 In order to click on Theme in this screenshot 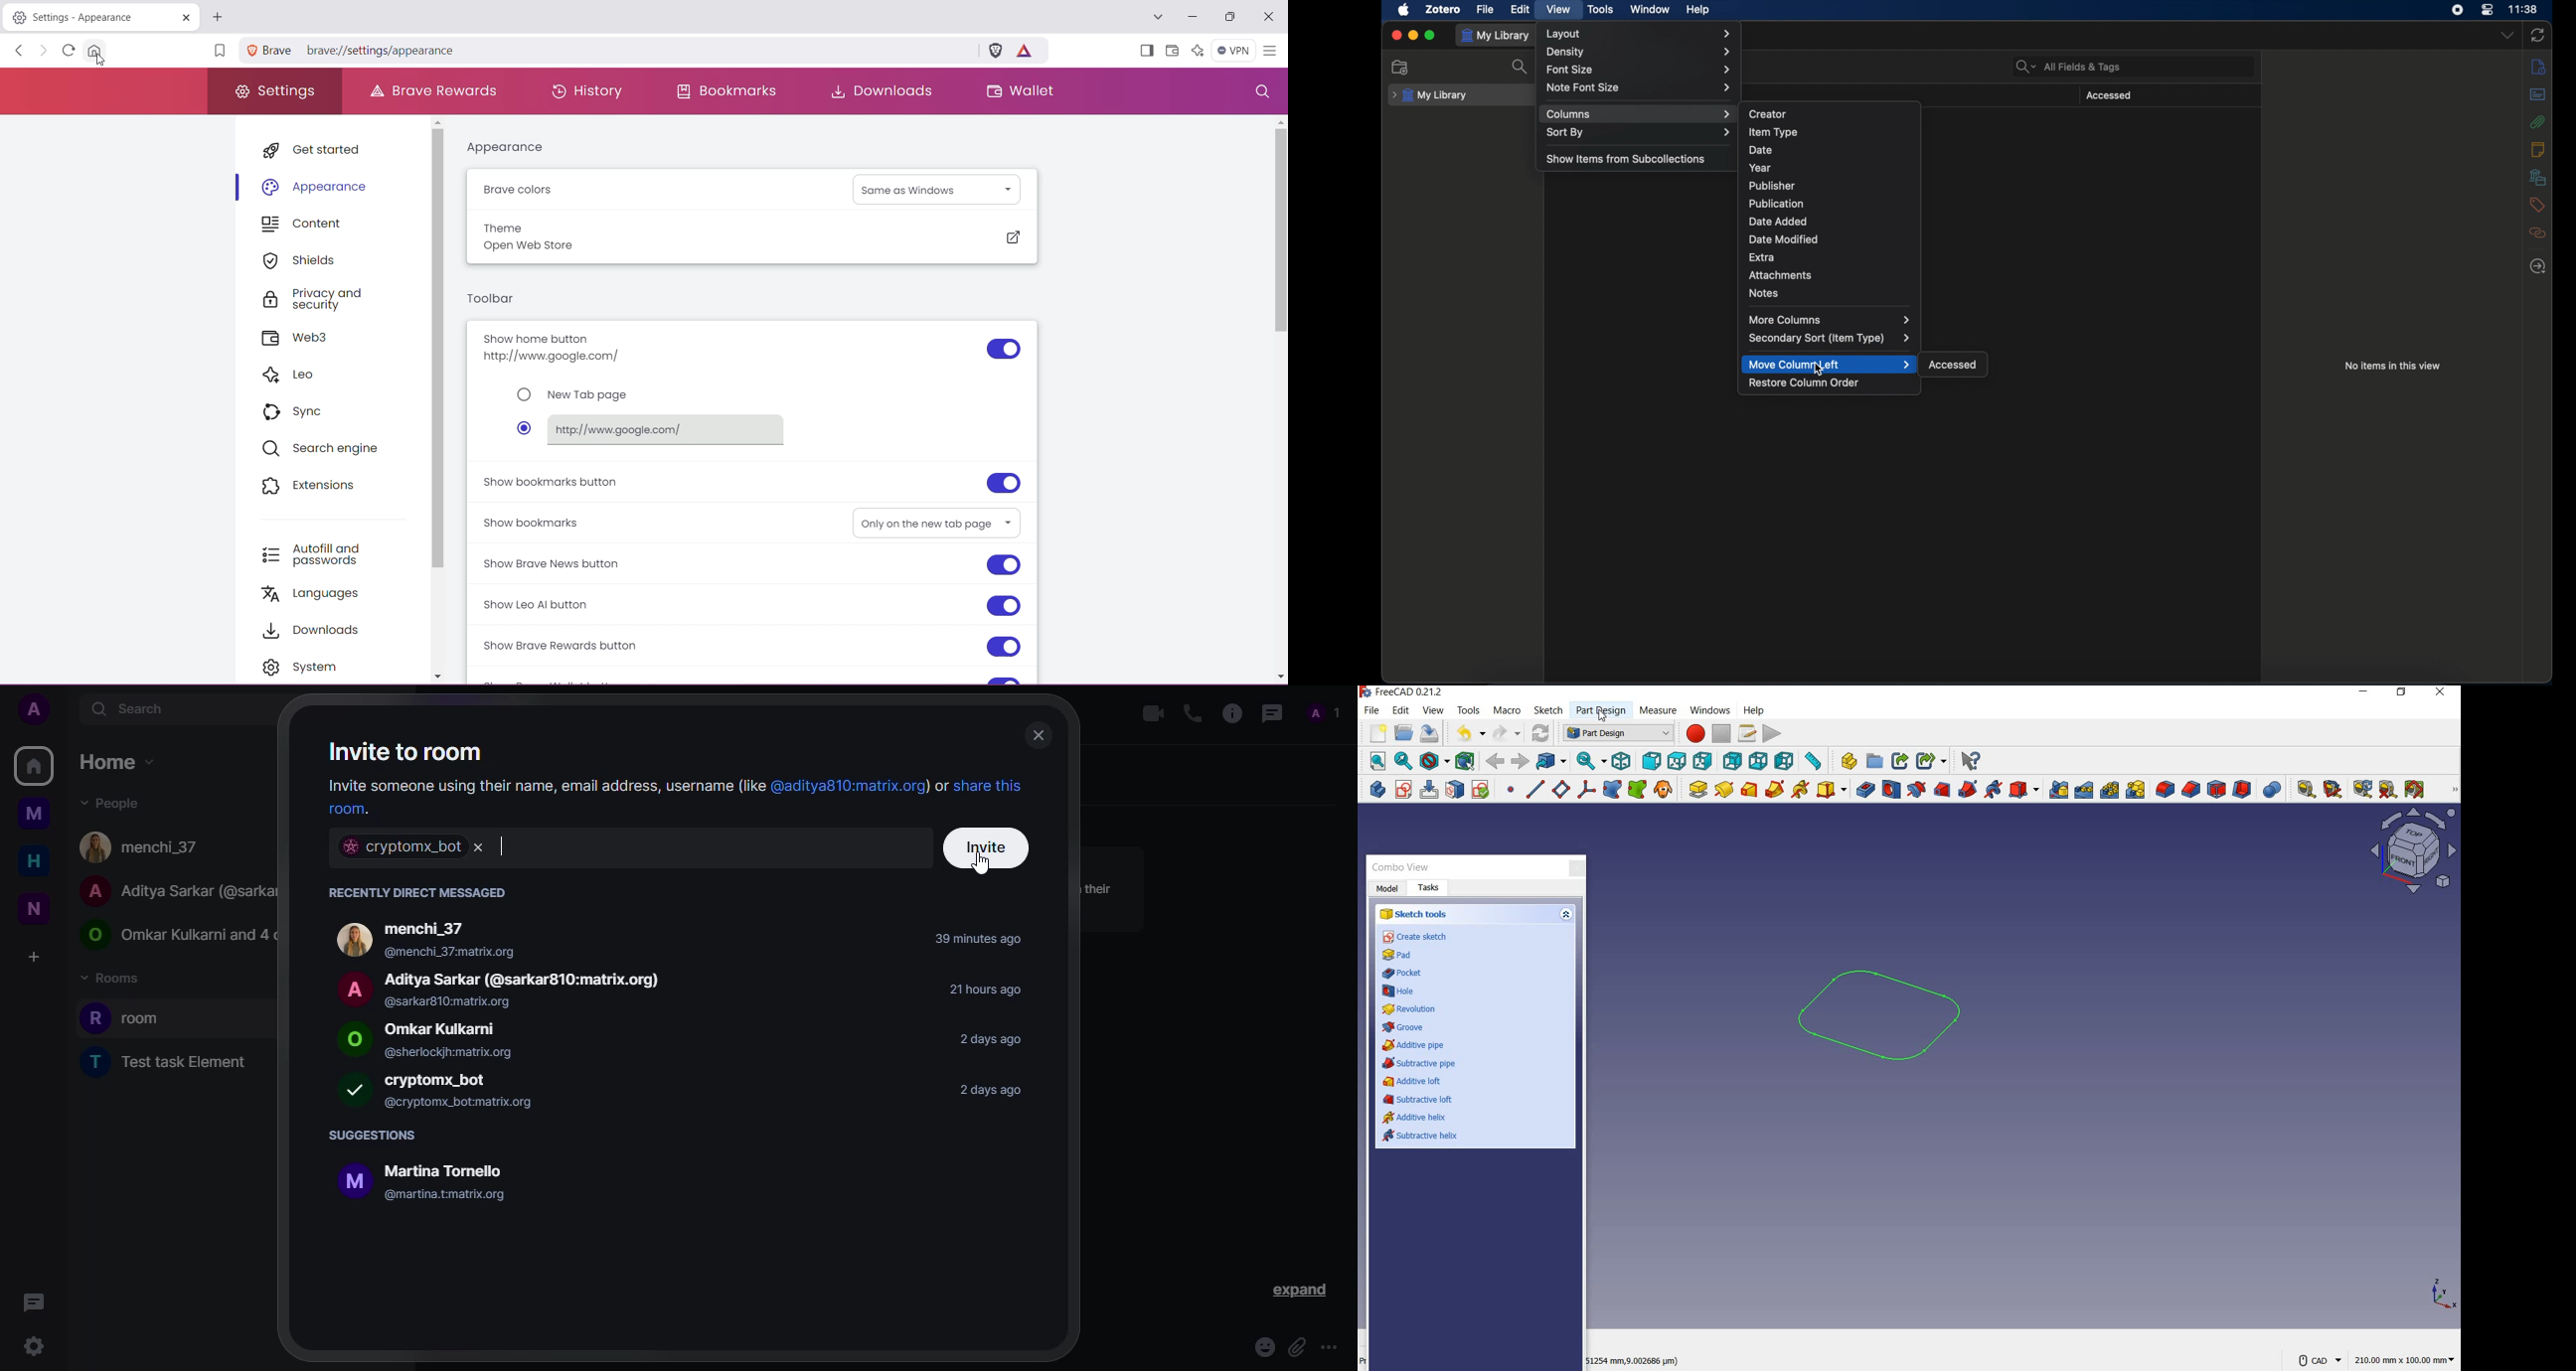, I will do `click(504, 227)`.